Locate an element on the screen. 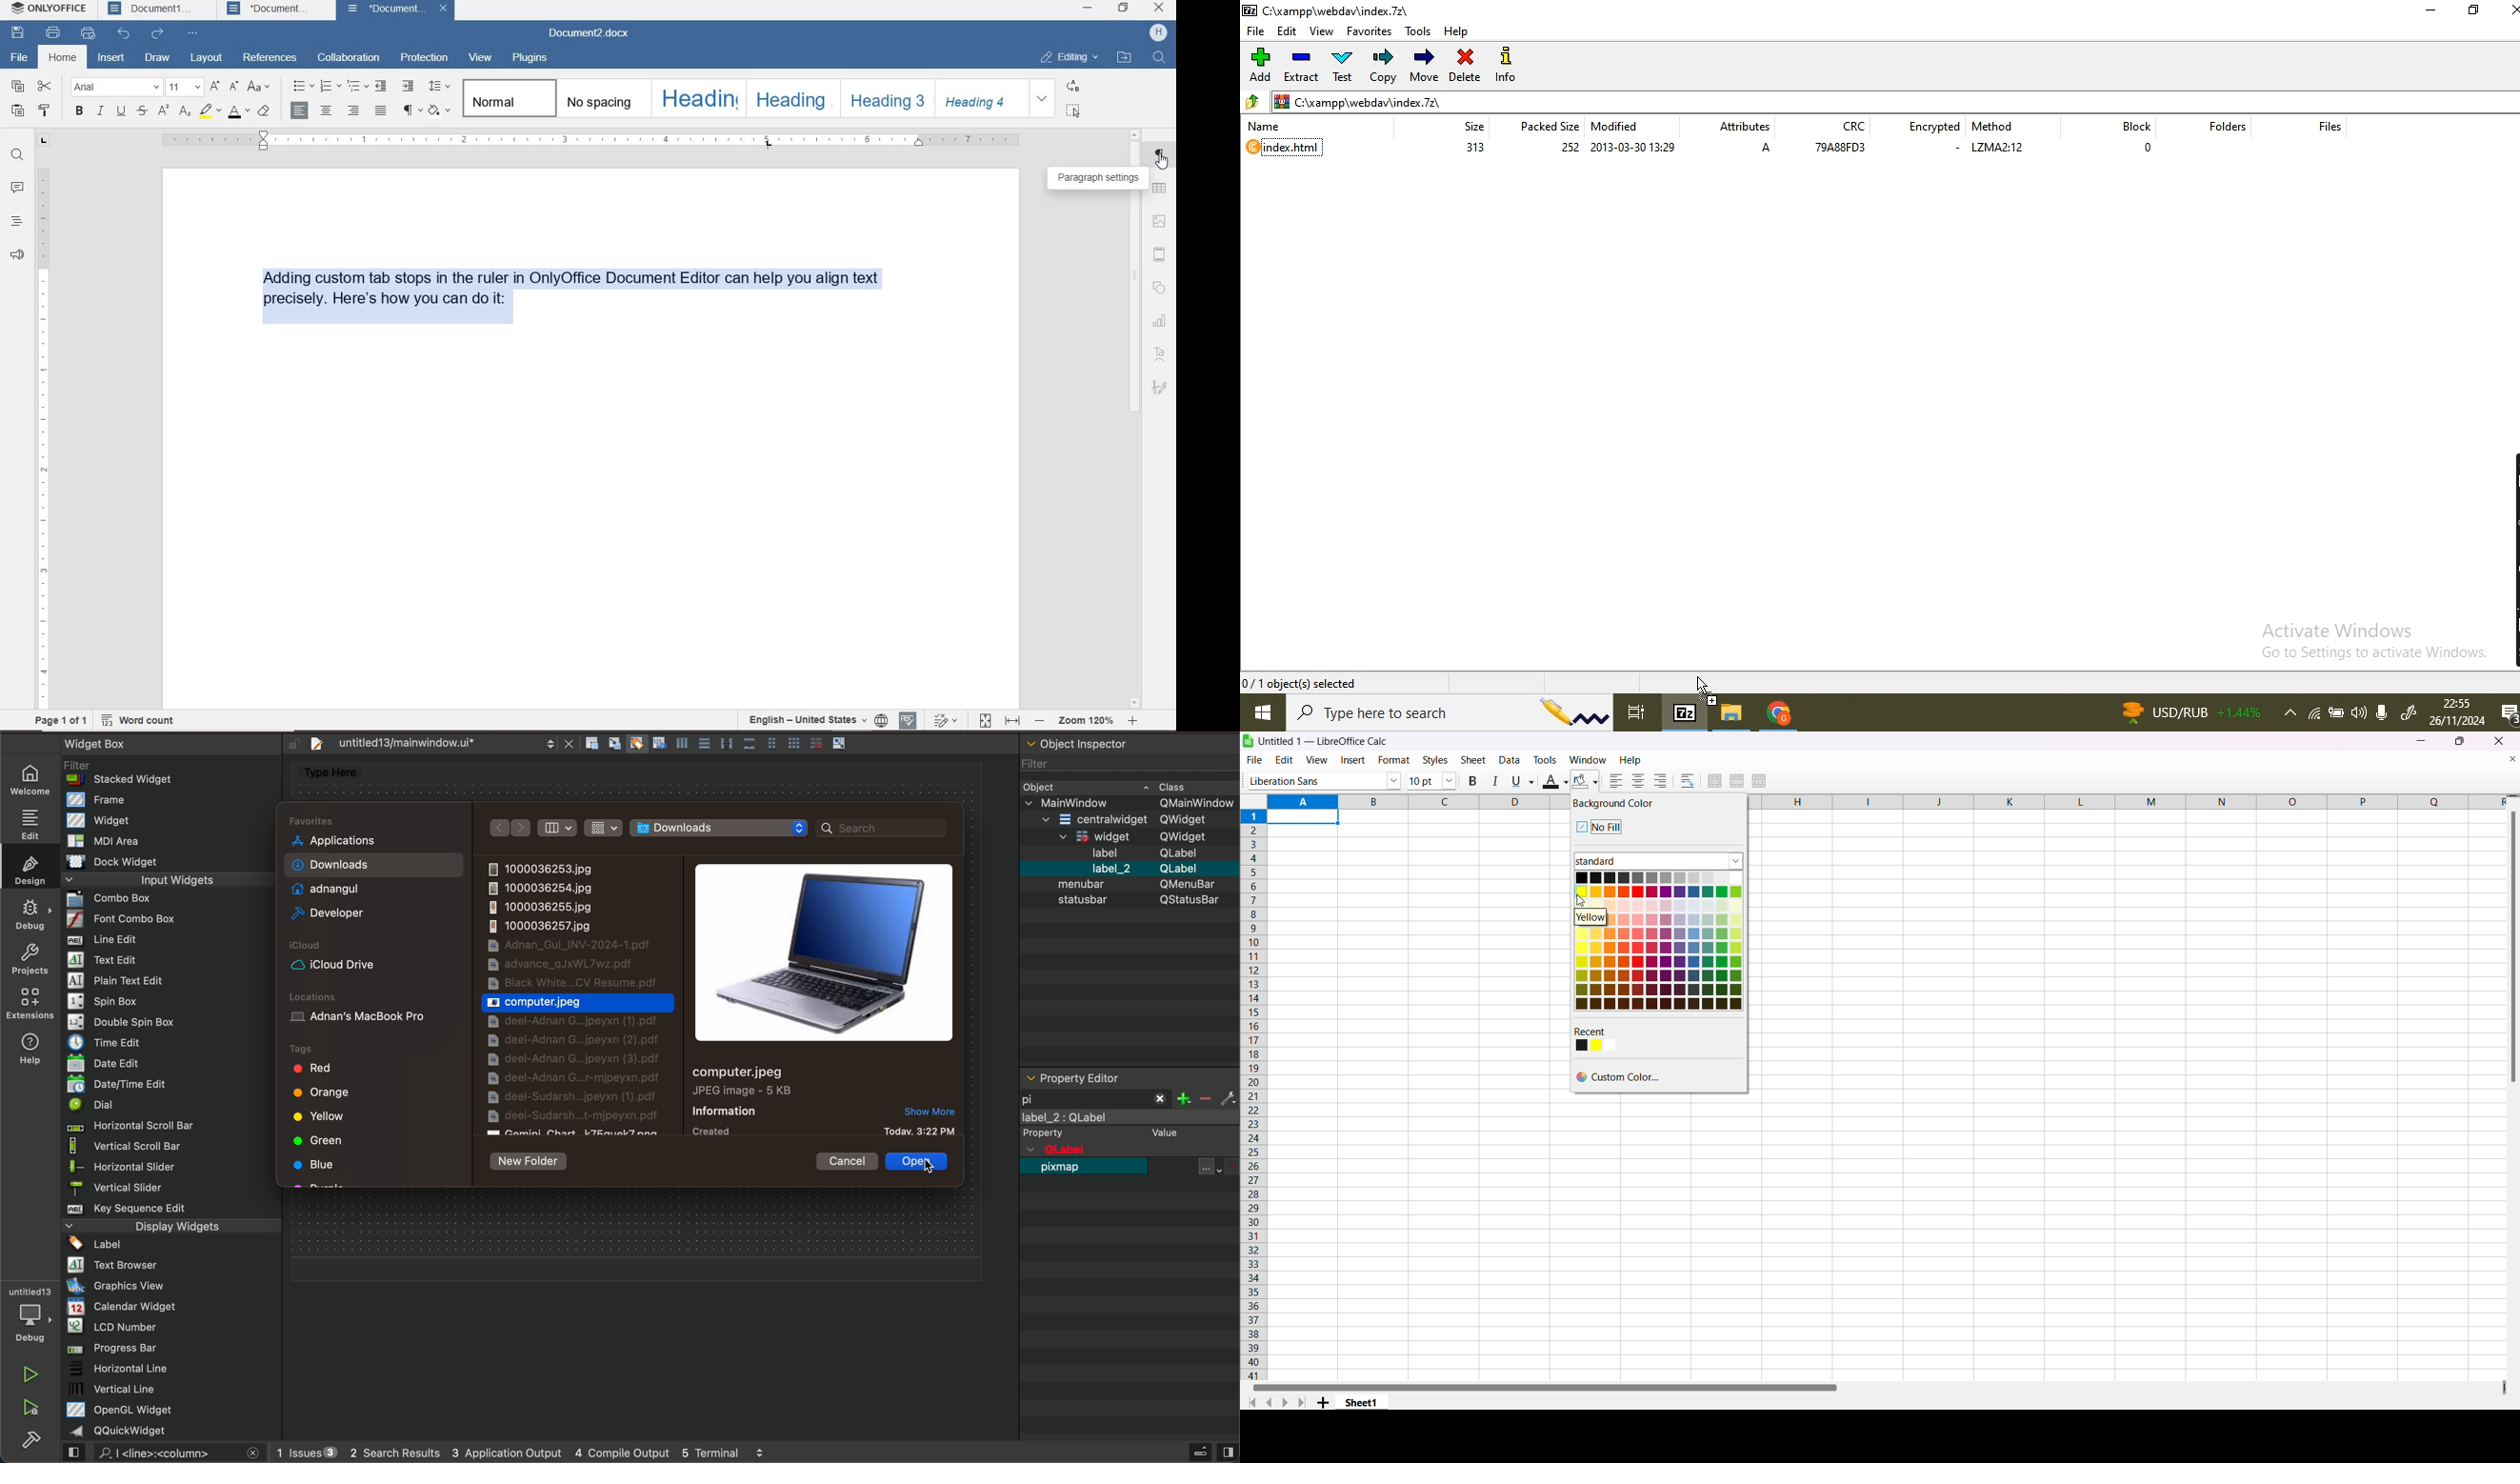 The width and height of the screenshot is (2520, 1484). close is located at coordinates (445, 10).